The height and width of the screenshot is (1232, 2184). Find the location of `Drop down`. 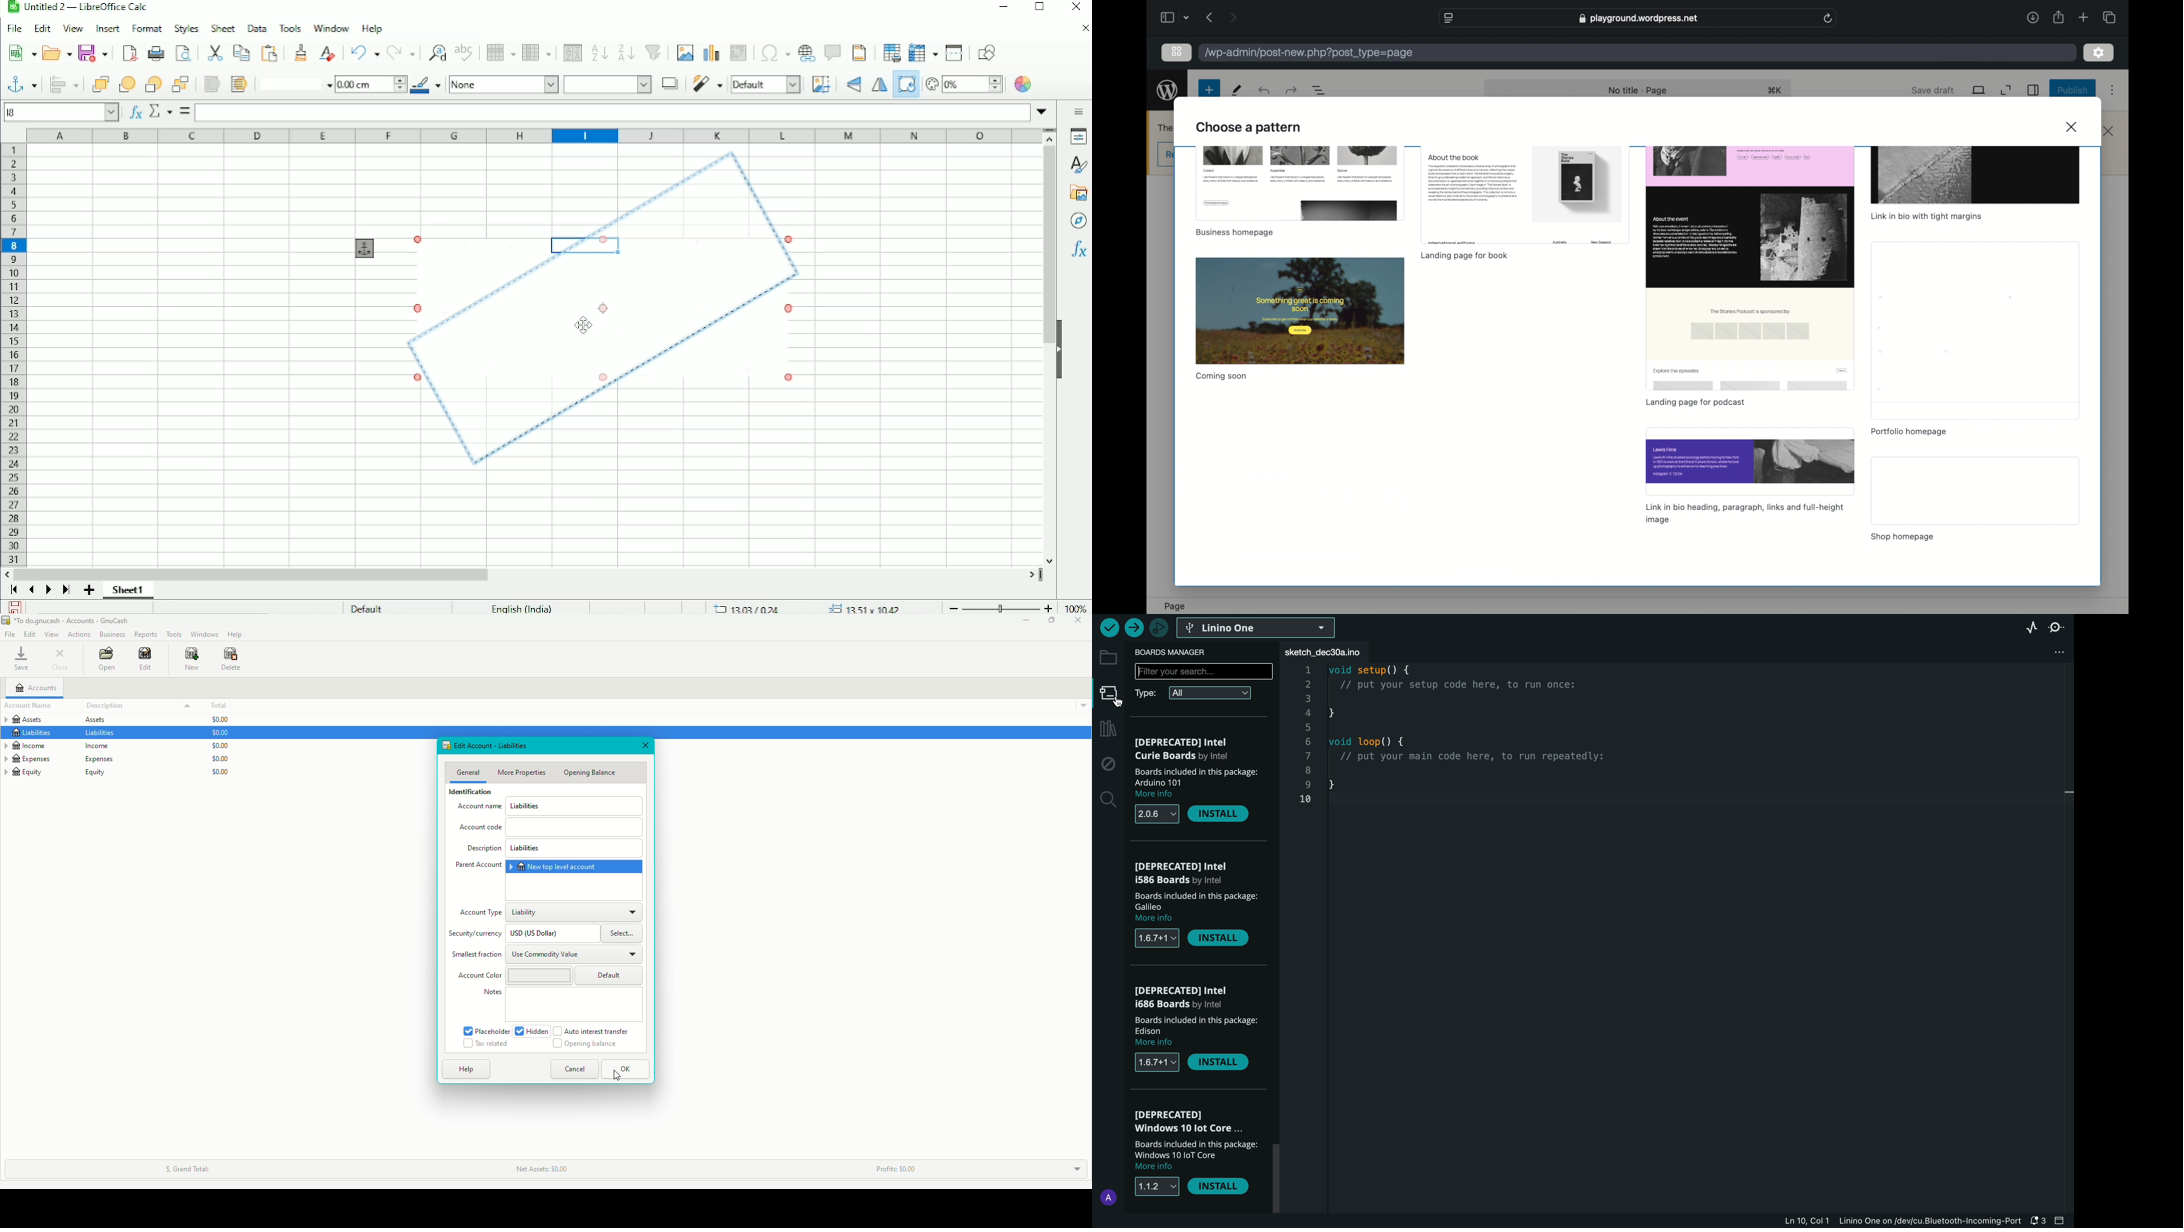

Drop down is located at coordinates (1080, 705).